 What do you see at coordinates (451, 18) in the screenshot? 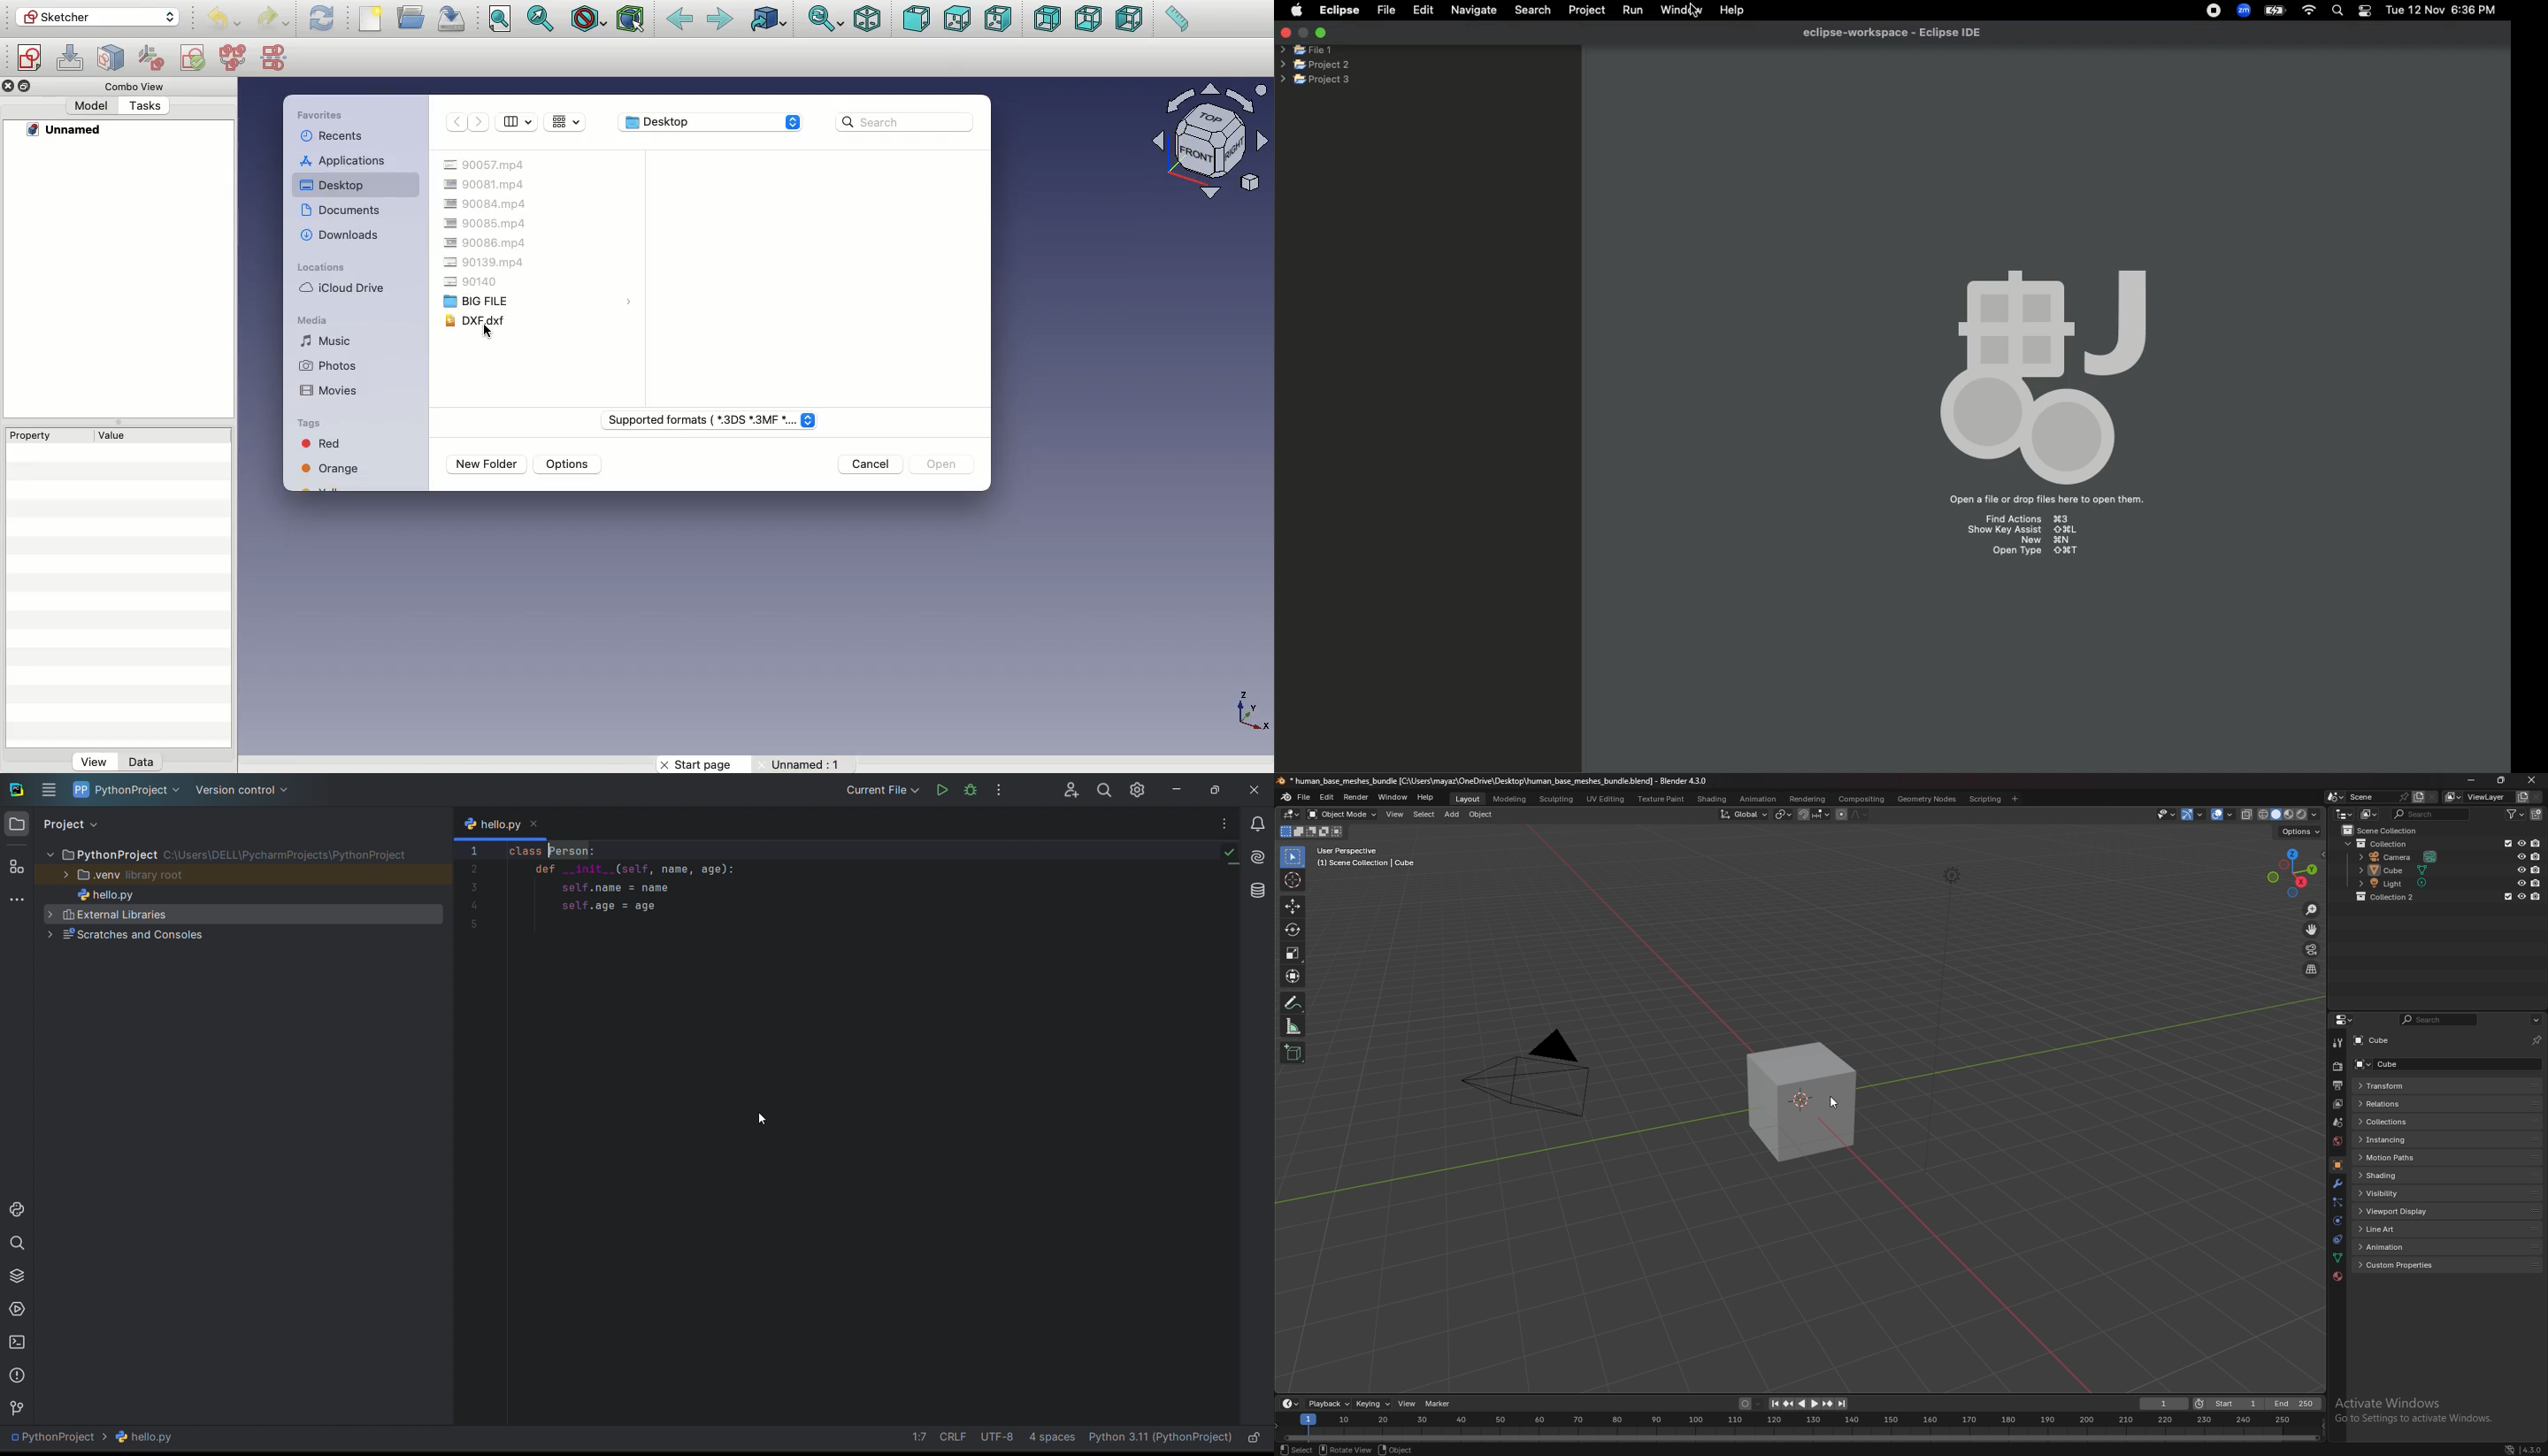
I see `Save` at bounding box center [451, 18].